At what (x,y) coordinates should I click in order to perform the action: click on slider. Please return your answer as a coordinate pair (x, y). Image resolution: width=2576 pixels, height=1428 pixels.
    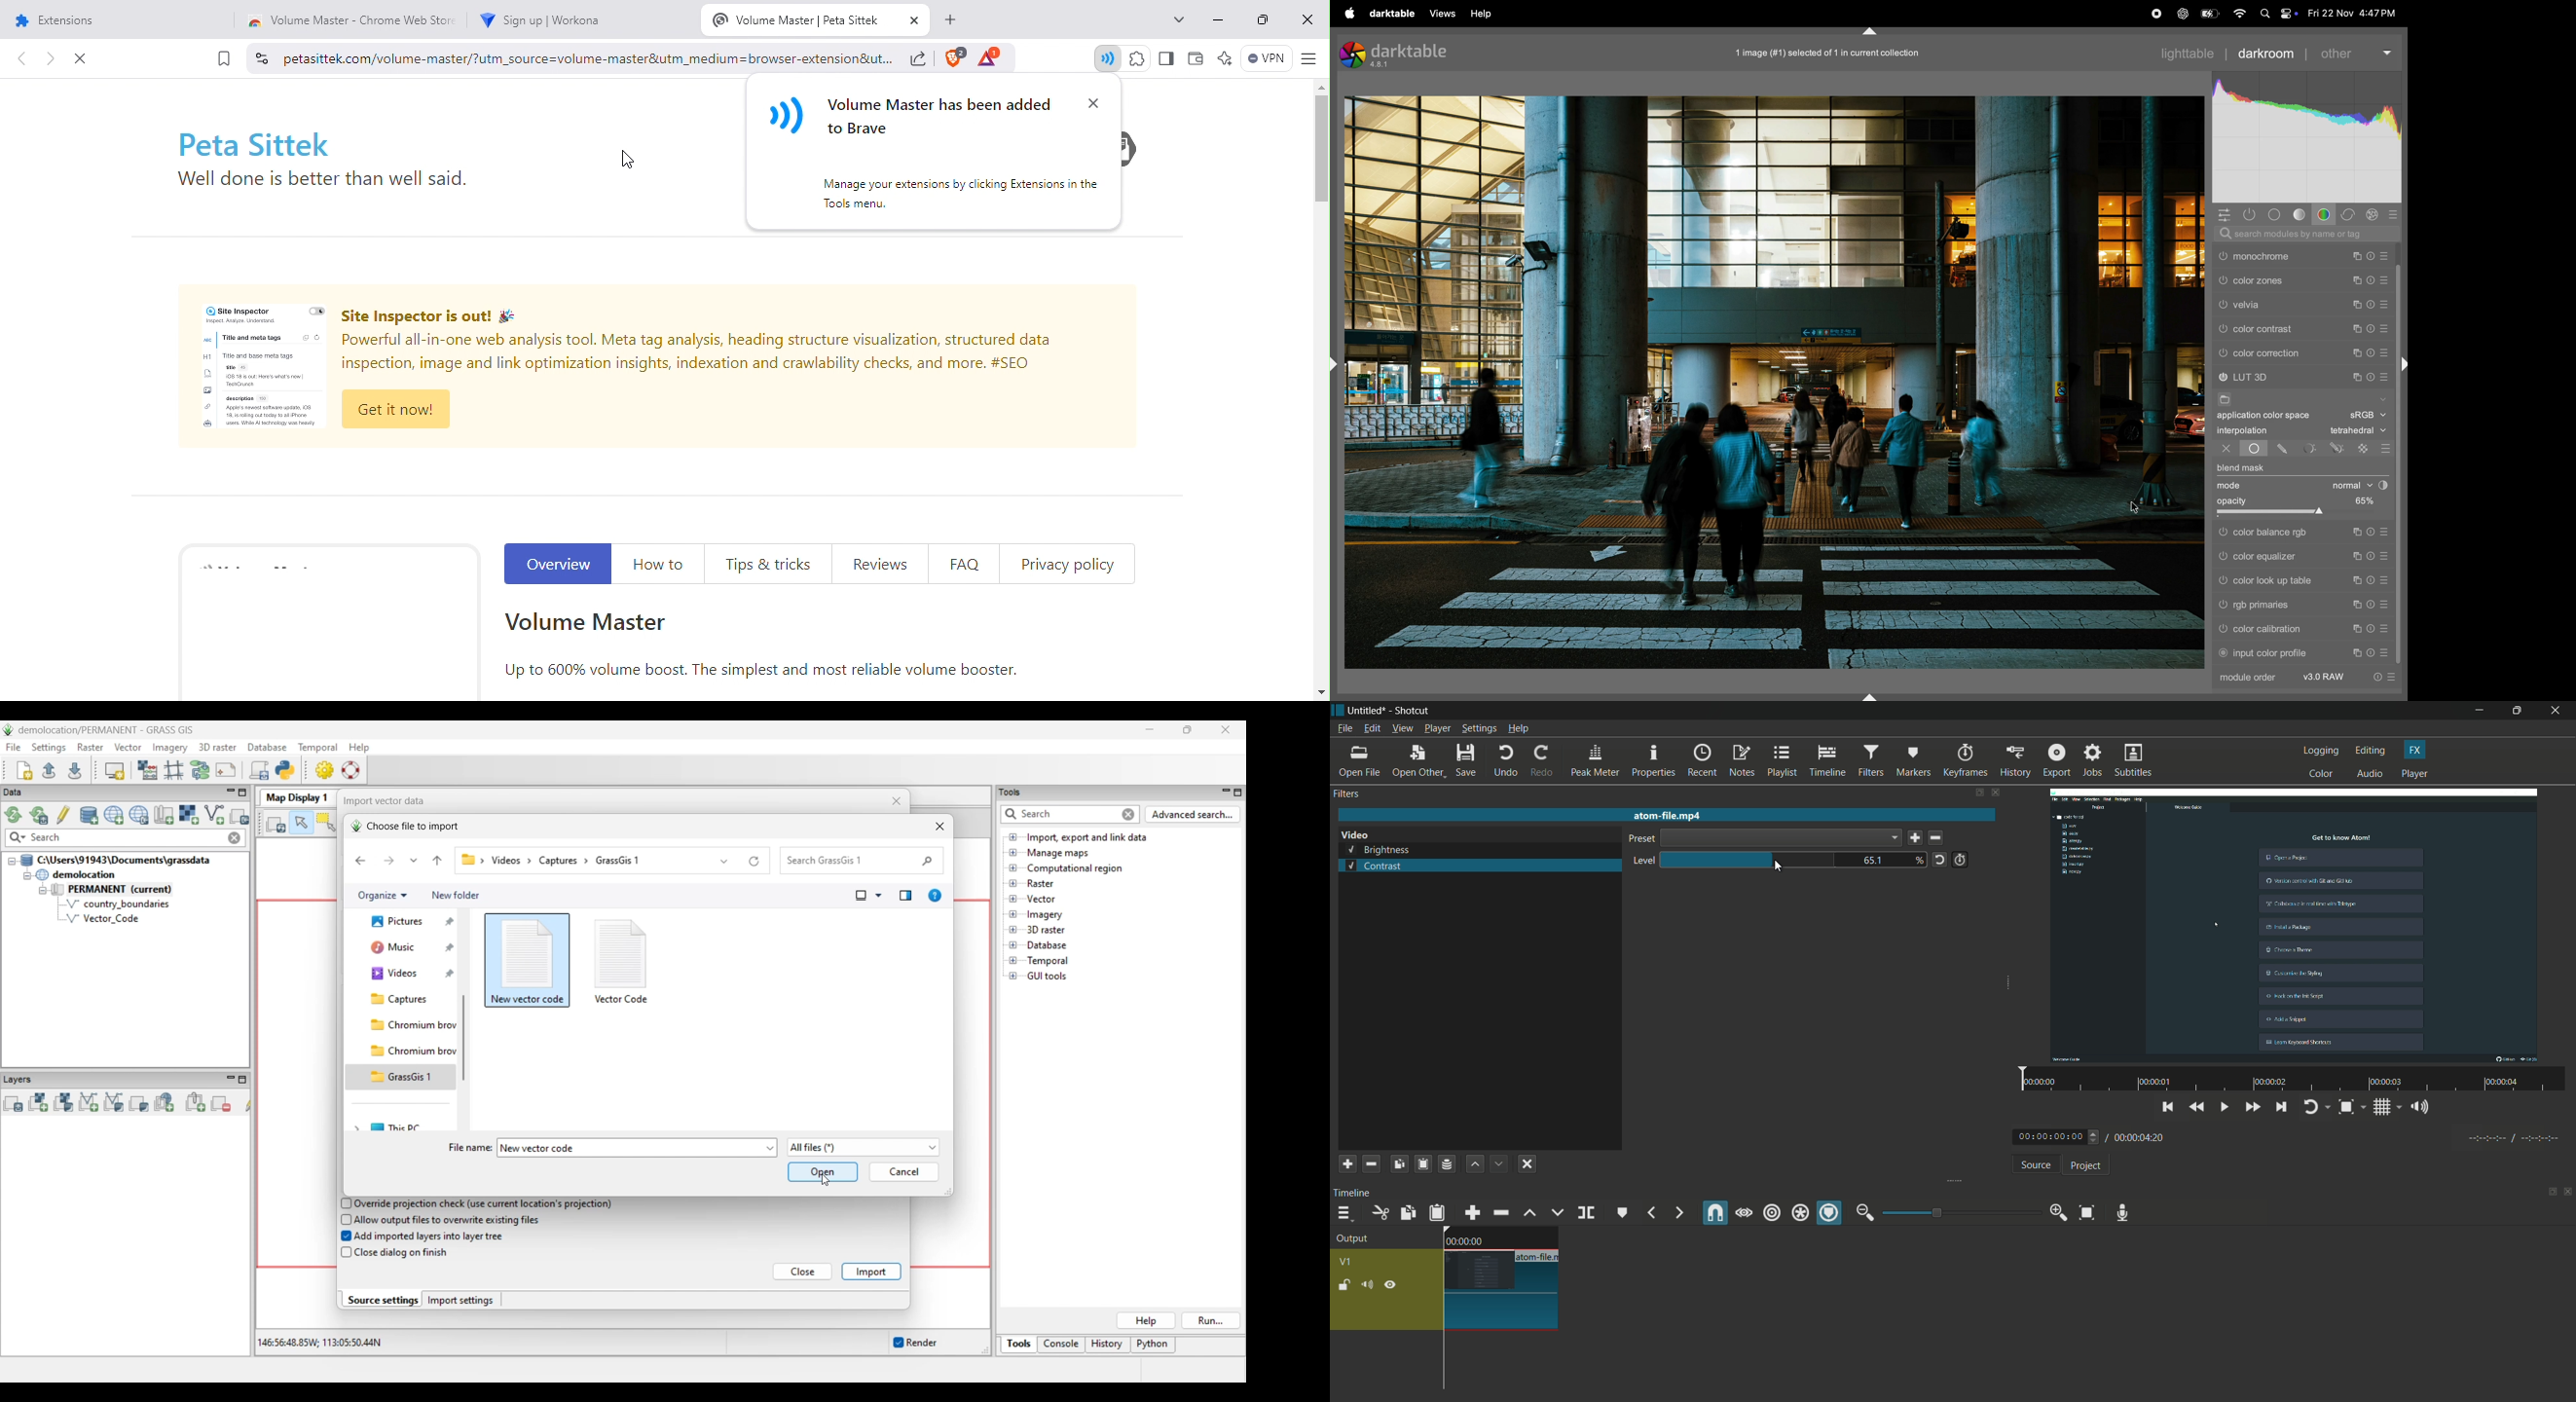
    Looking at the image, I should click on (2301, 514).